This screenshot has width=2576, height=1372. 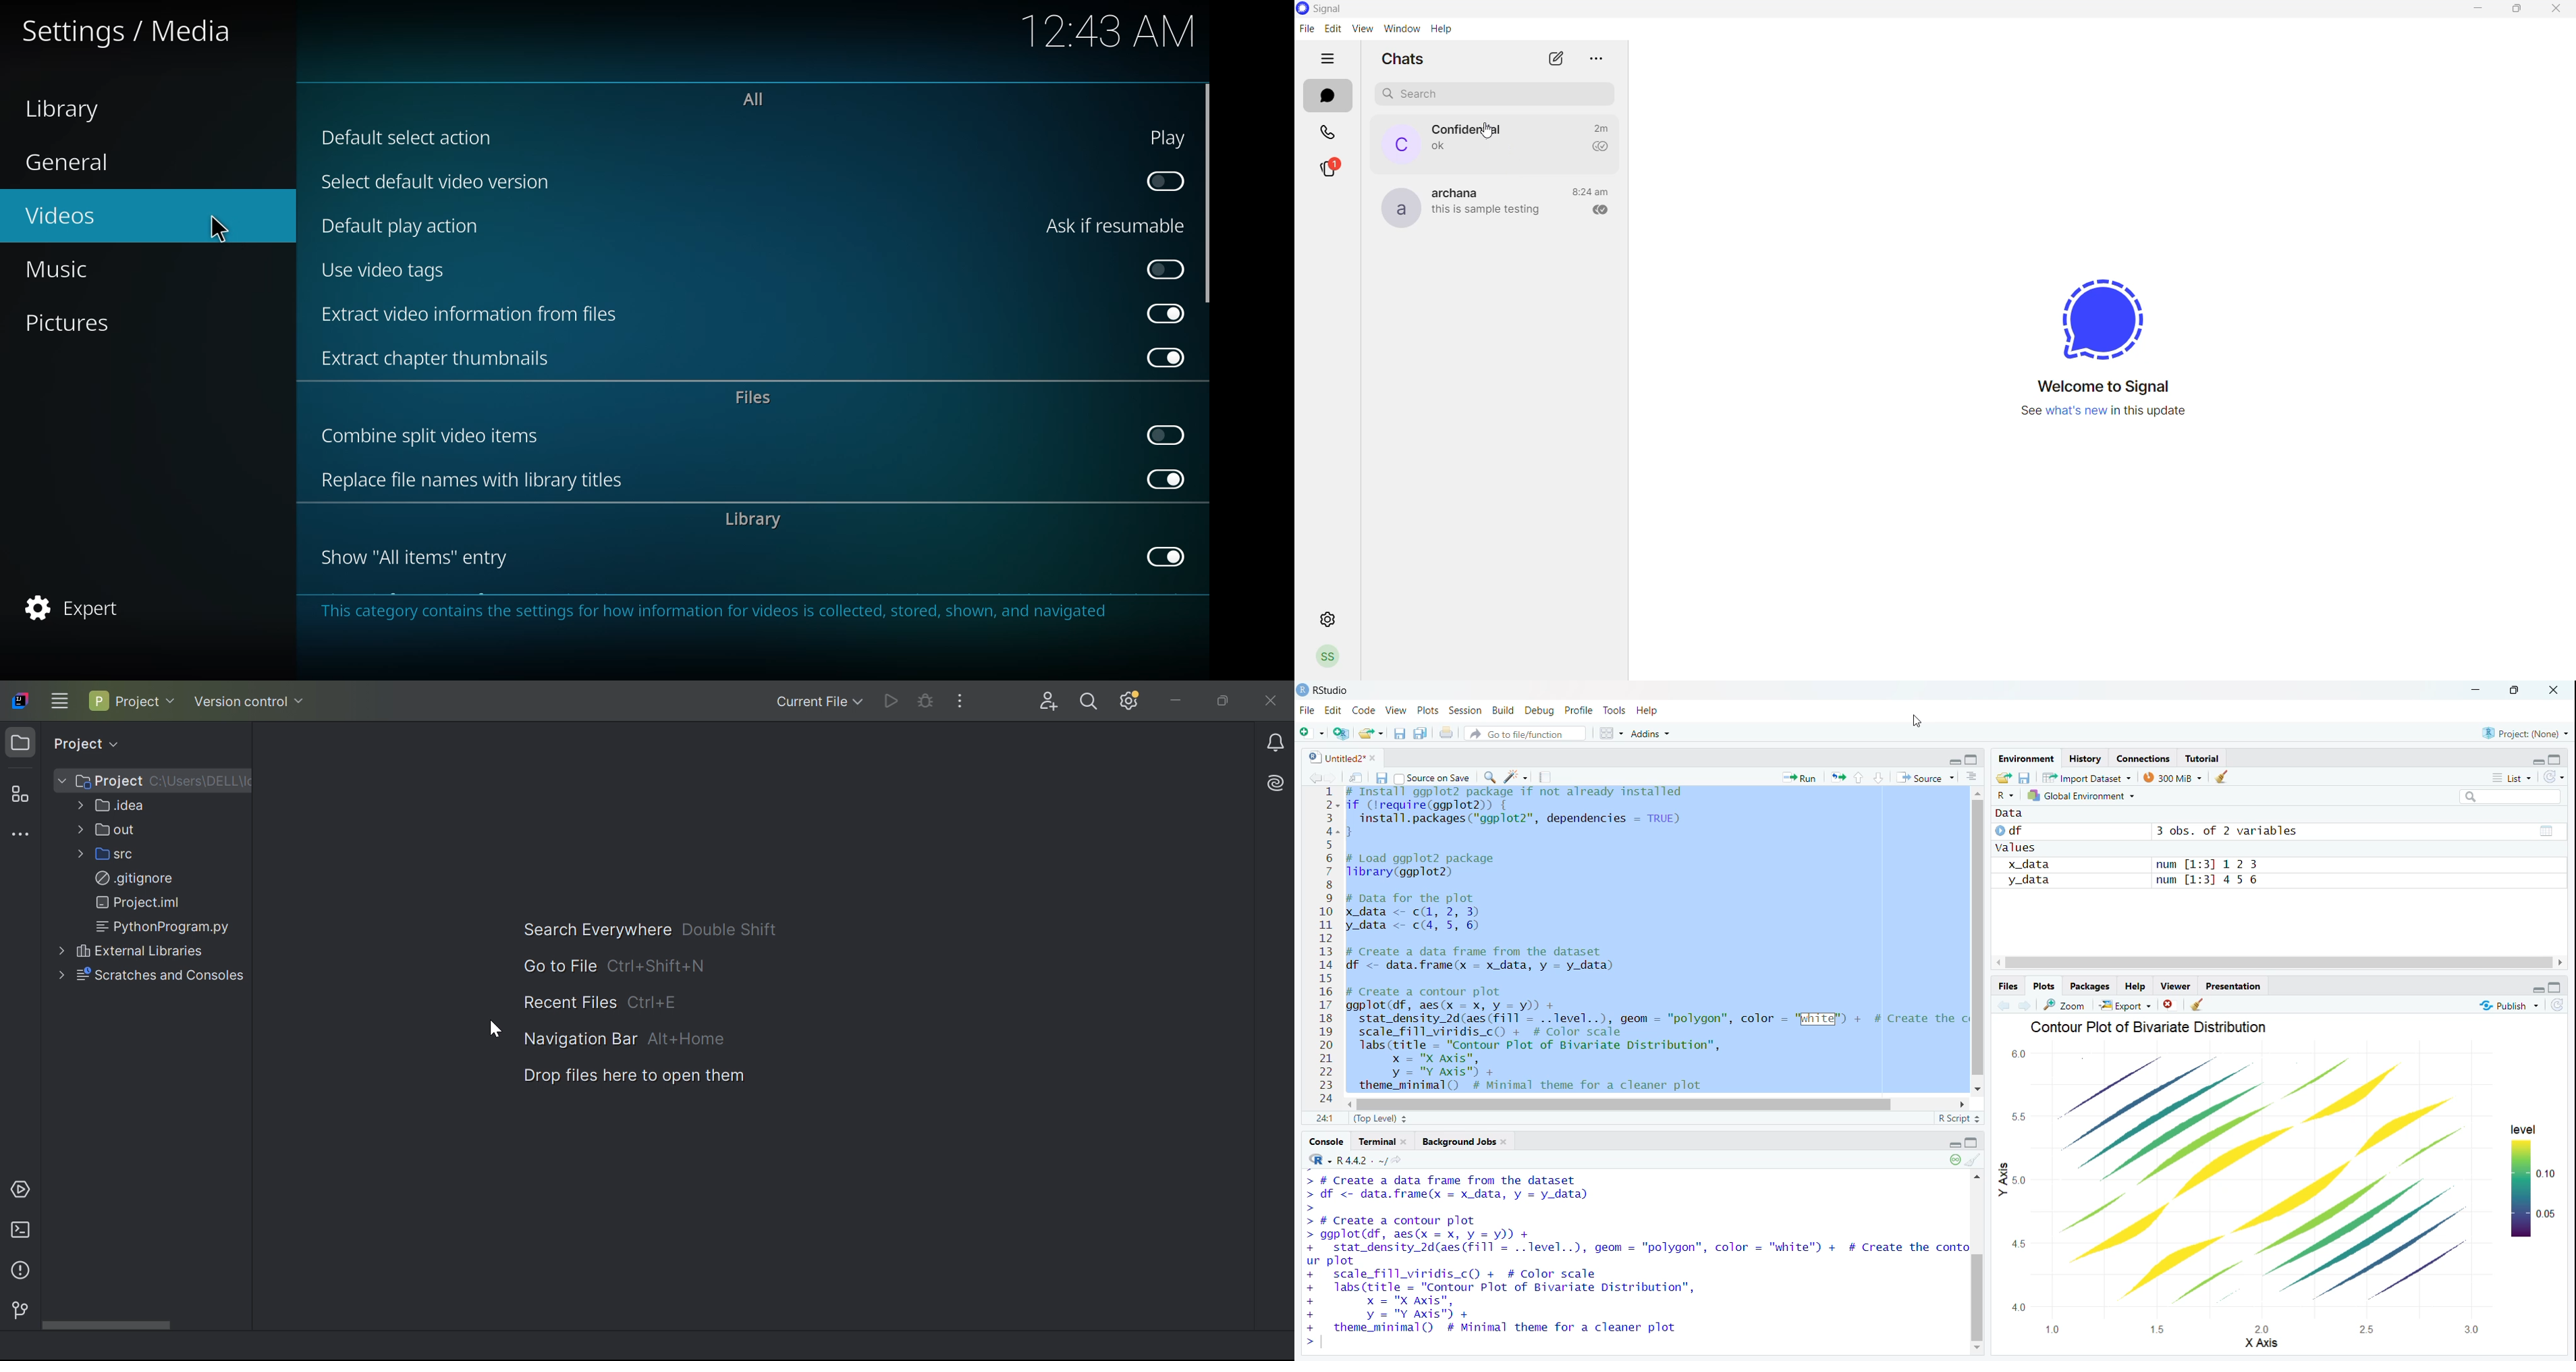 What do you see at coordinates (1168, 314) in the screenshot?
I see `enabled` at bounding box center [1168, 314].